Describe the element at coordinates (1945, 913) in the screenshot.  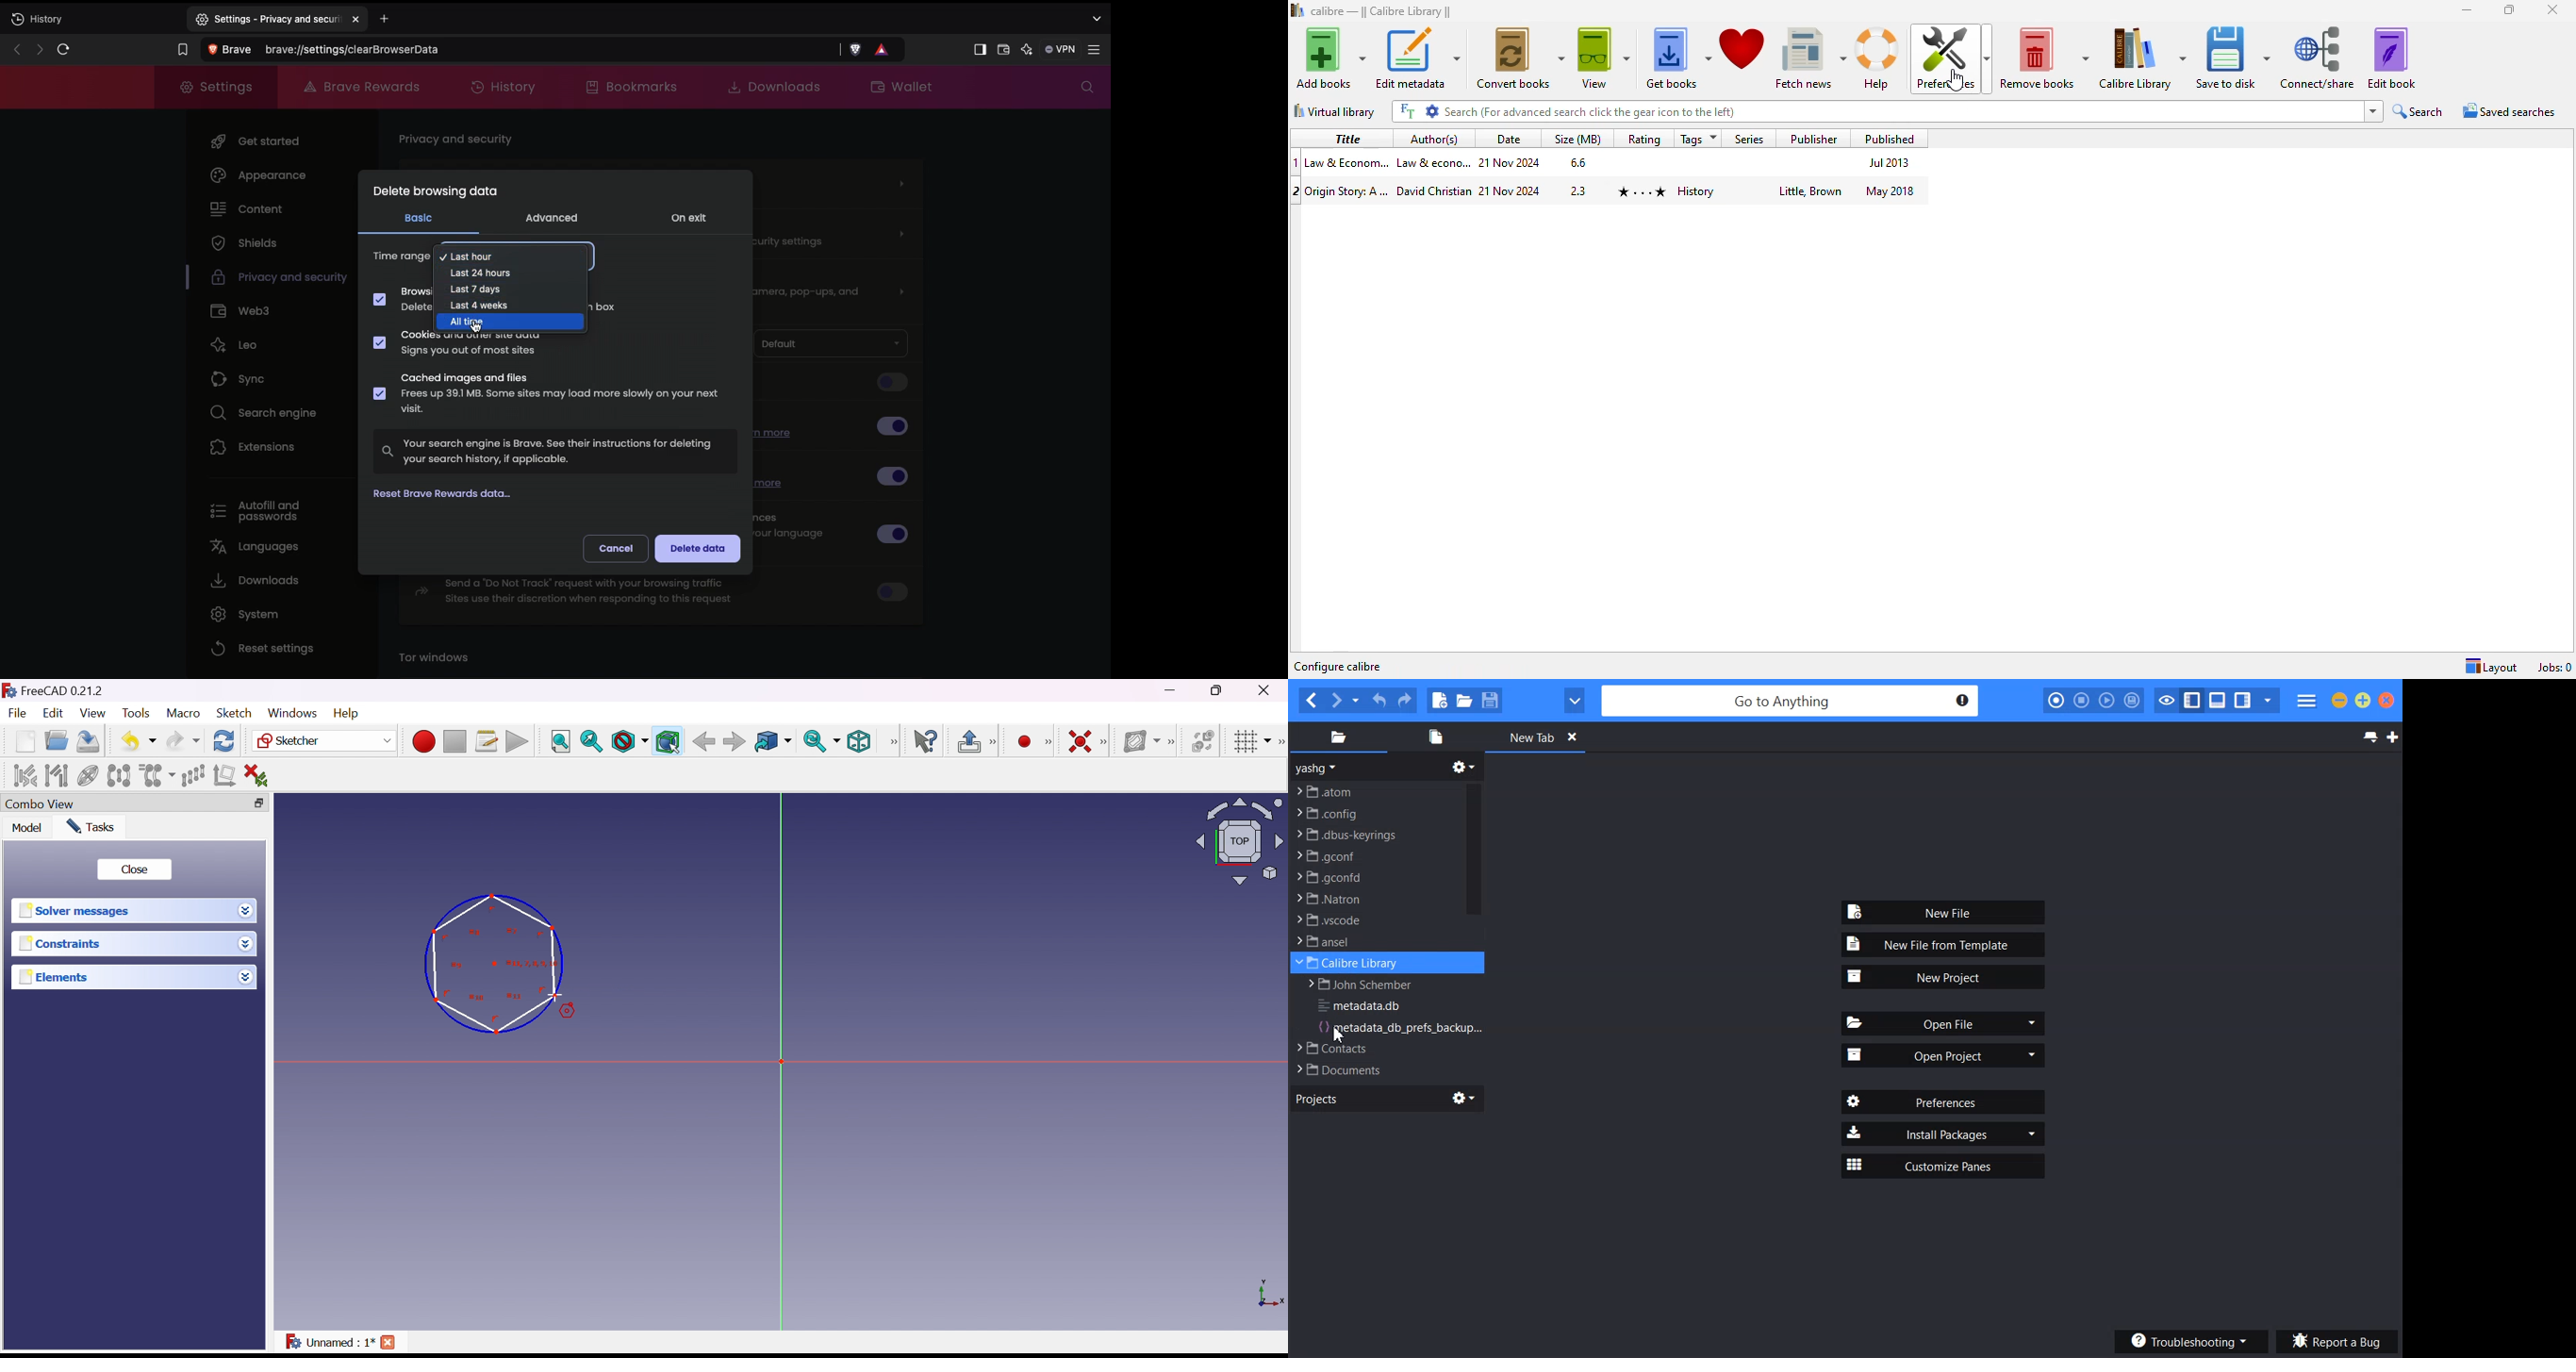
I see `New File` at that location.